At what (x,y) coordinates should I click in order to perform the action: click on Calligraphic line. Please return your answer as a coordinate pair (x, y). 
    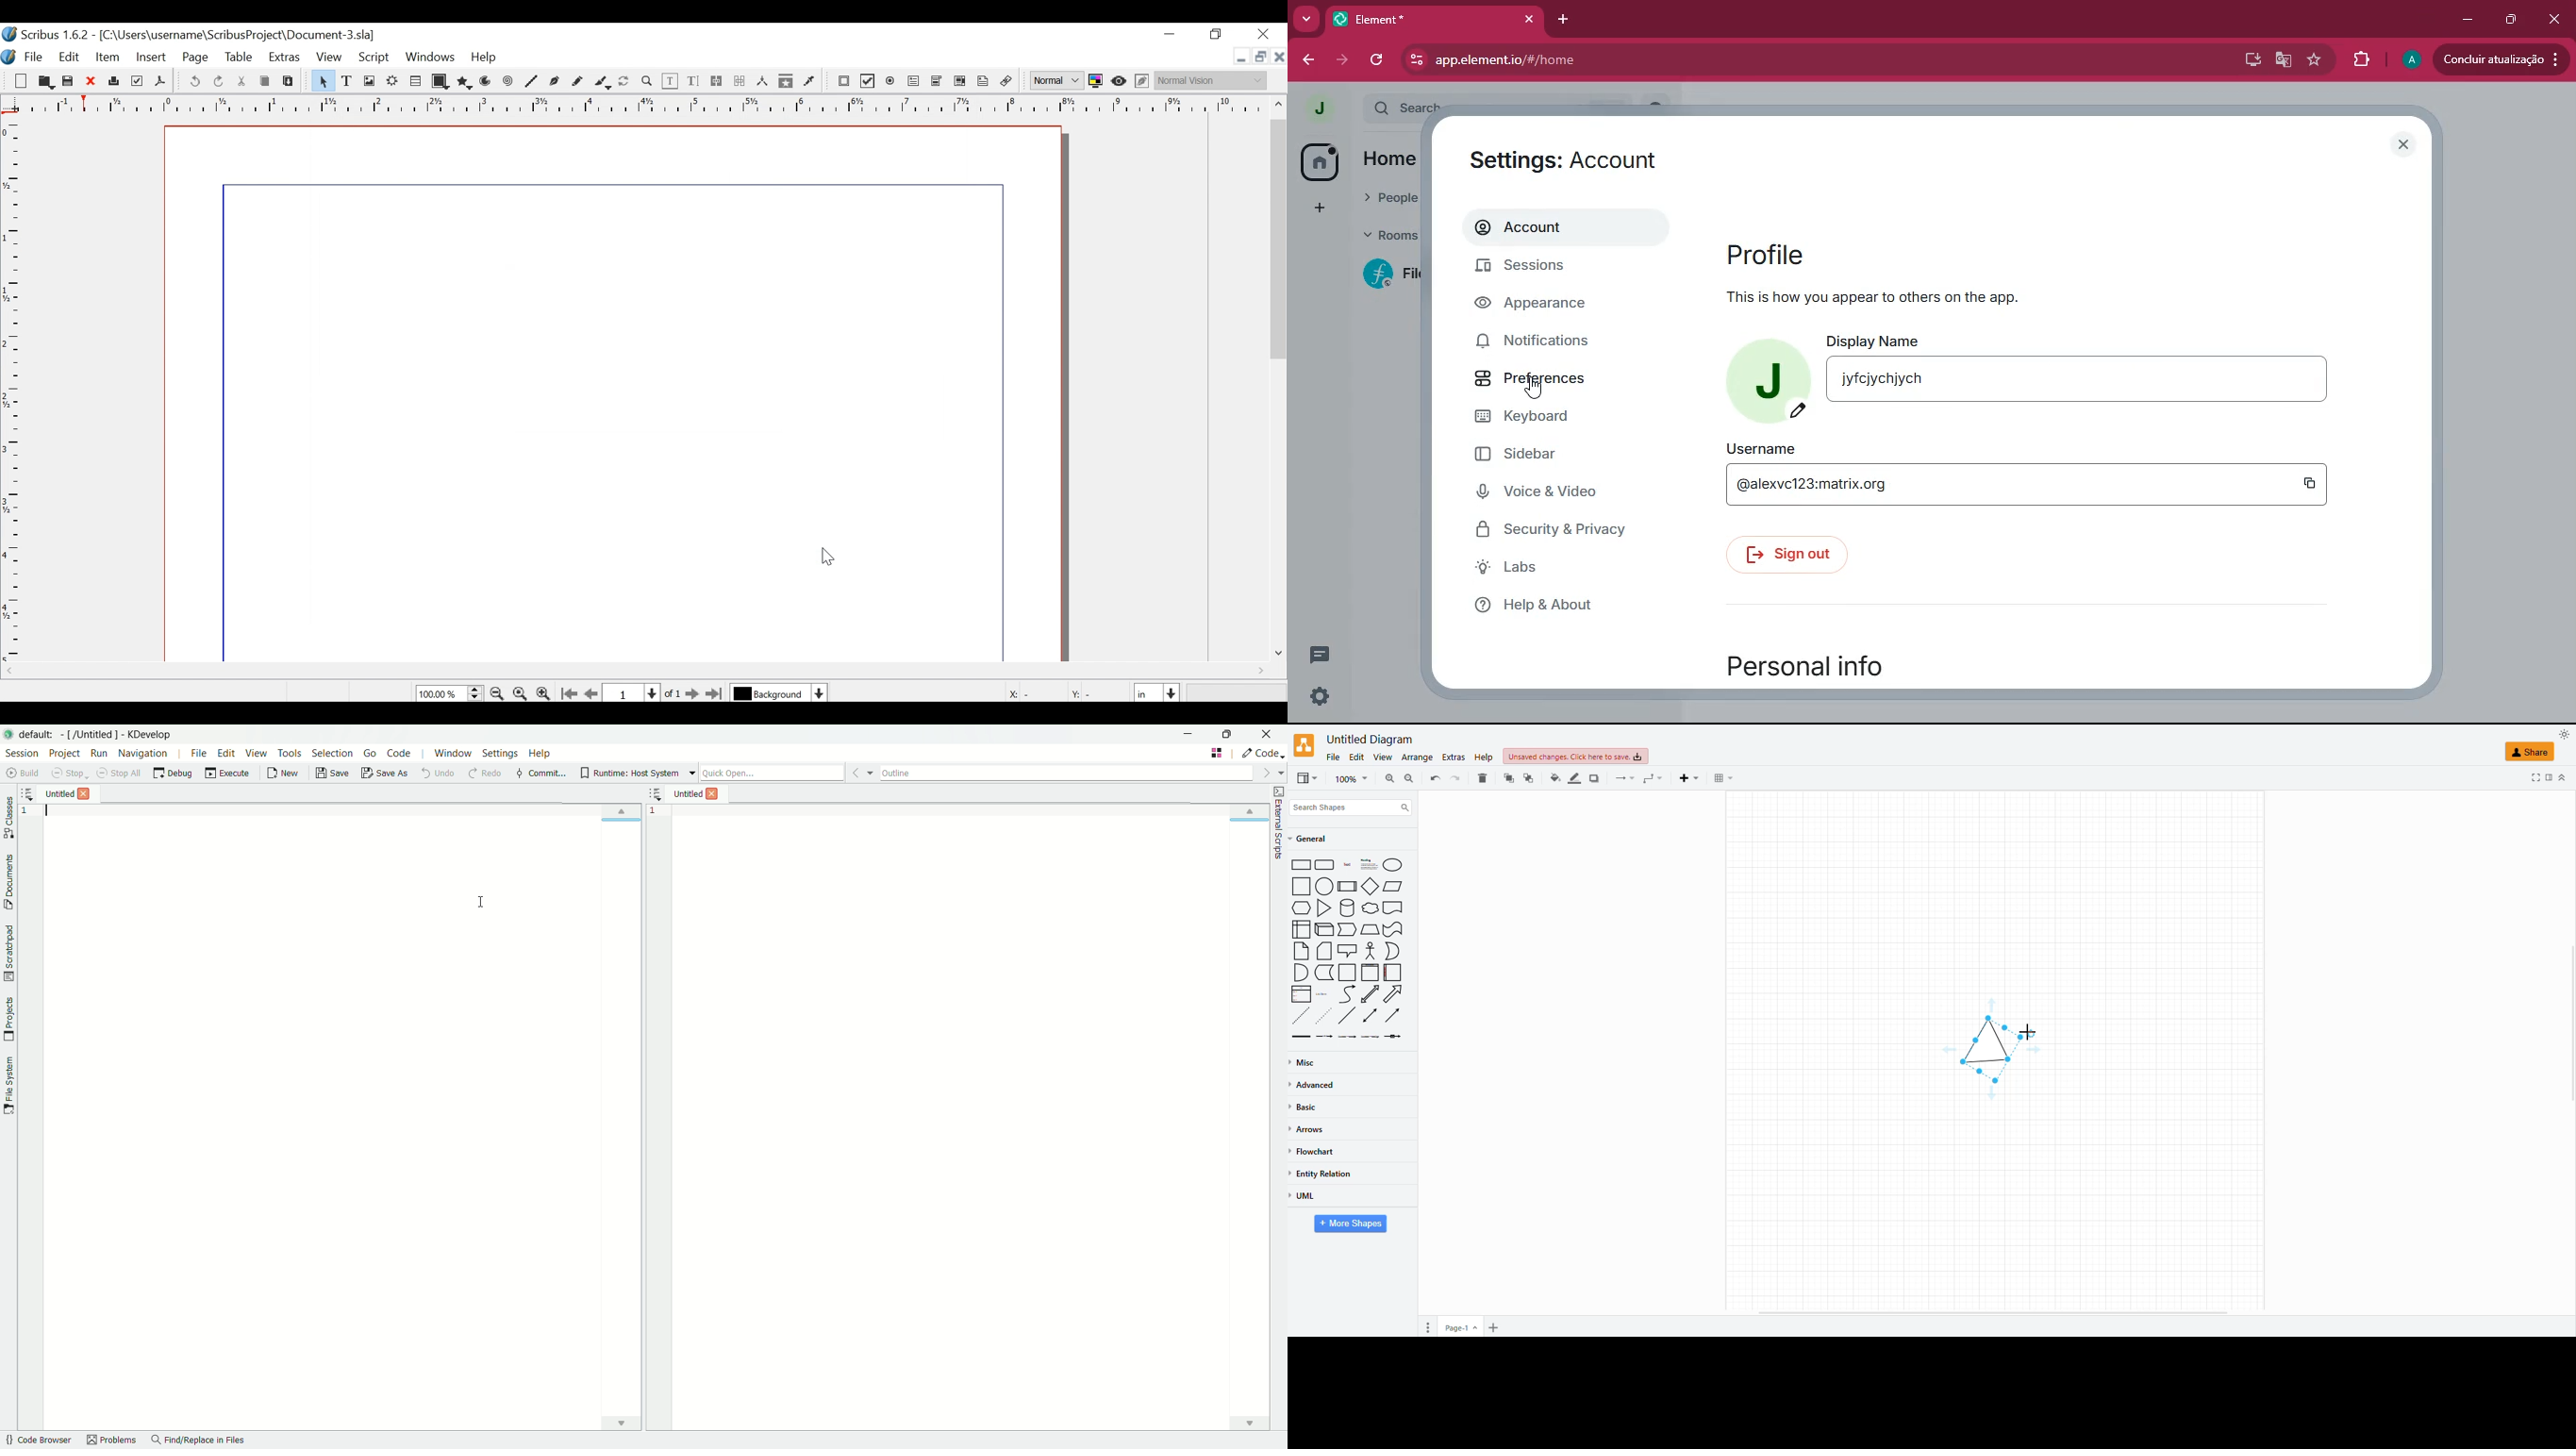
    Looking at the image, I should click on (603, 83).